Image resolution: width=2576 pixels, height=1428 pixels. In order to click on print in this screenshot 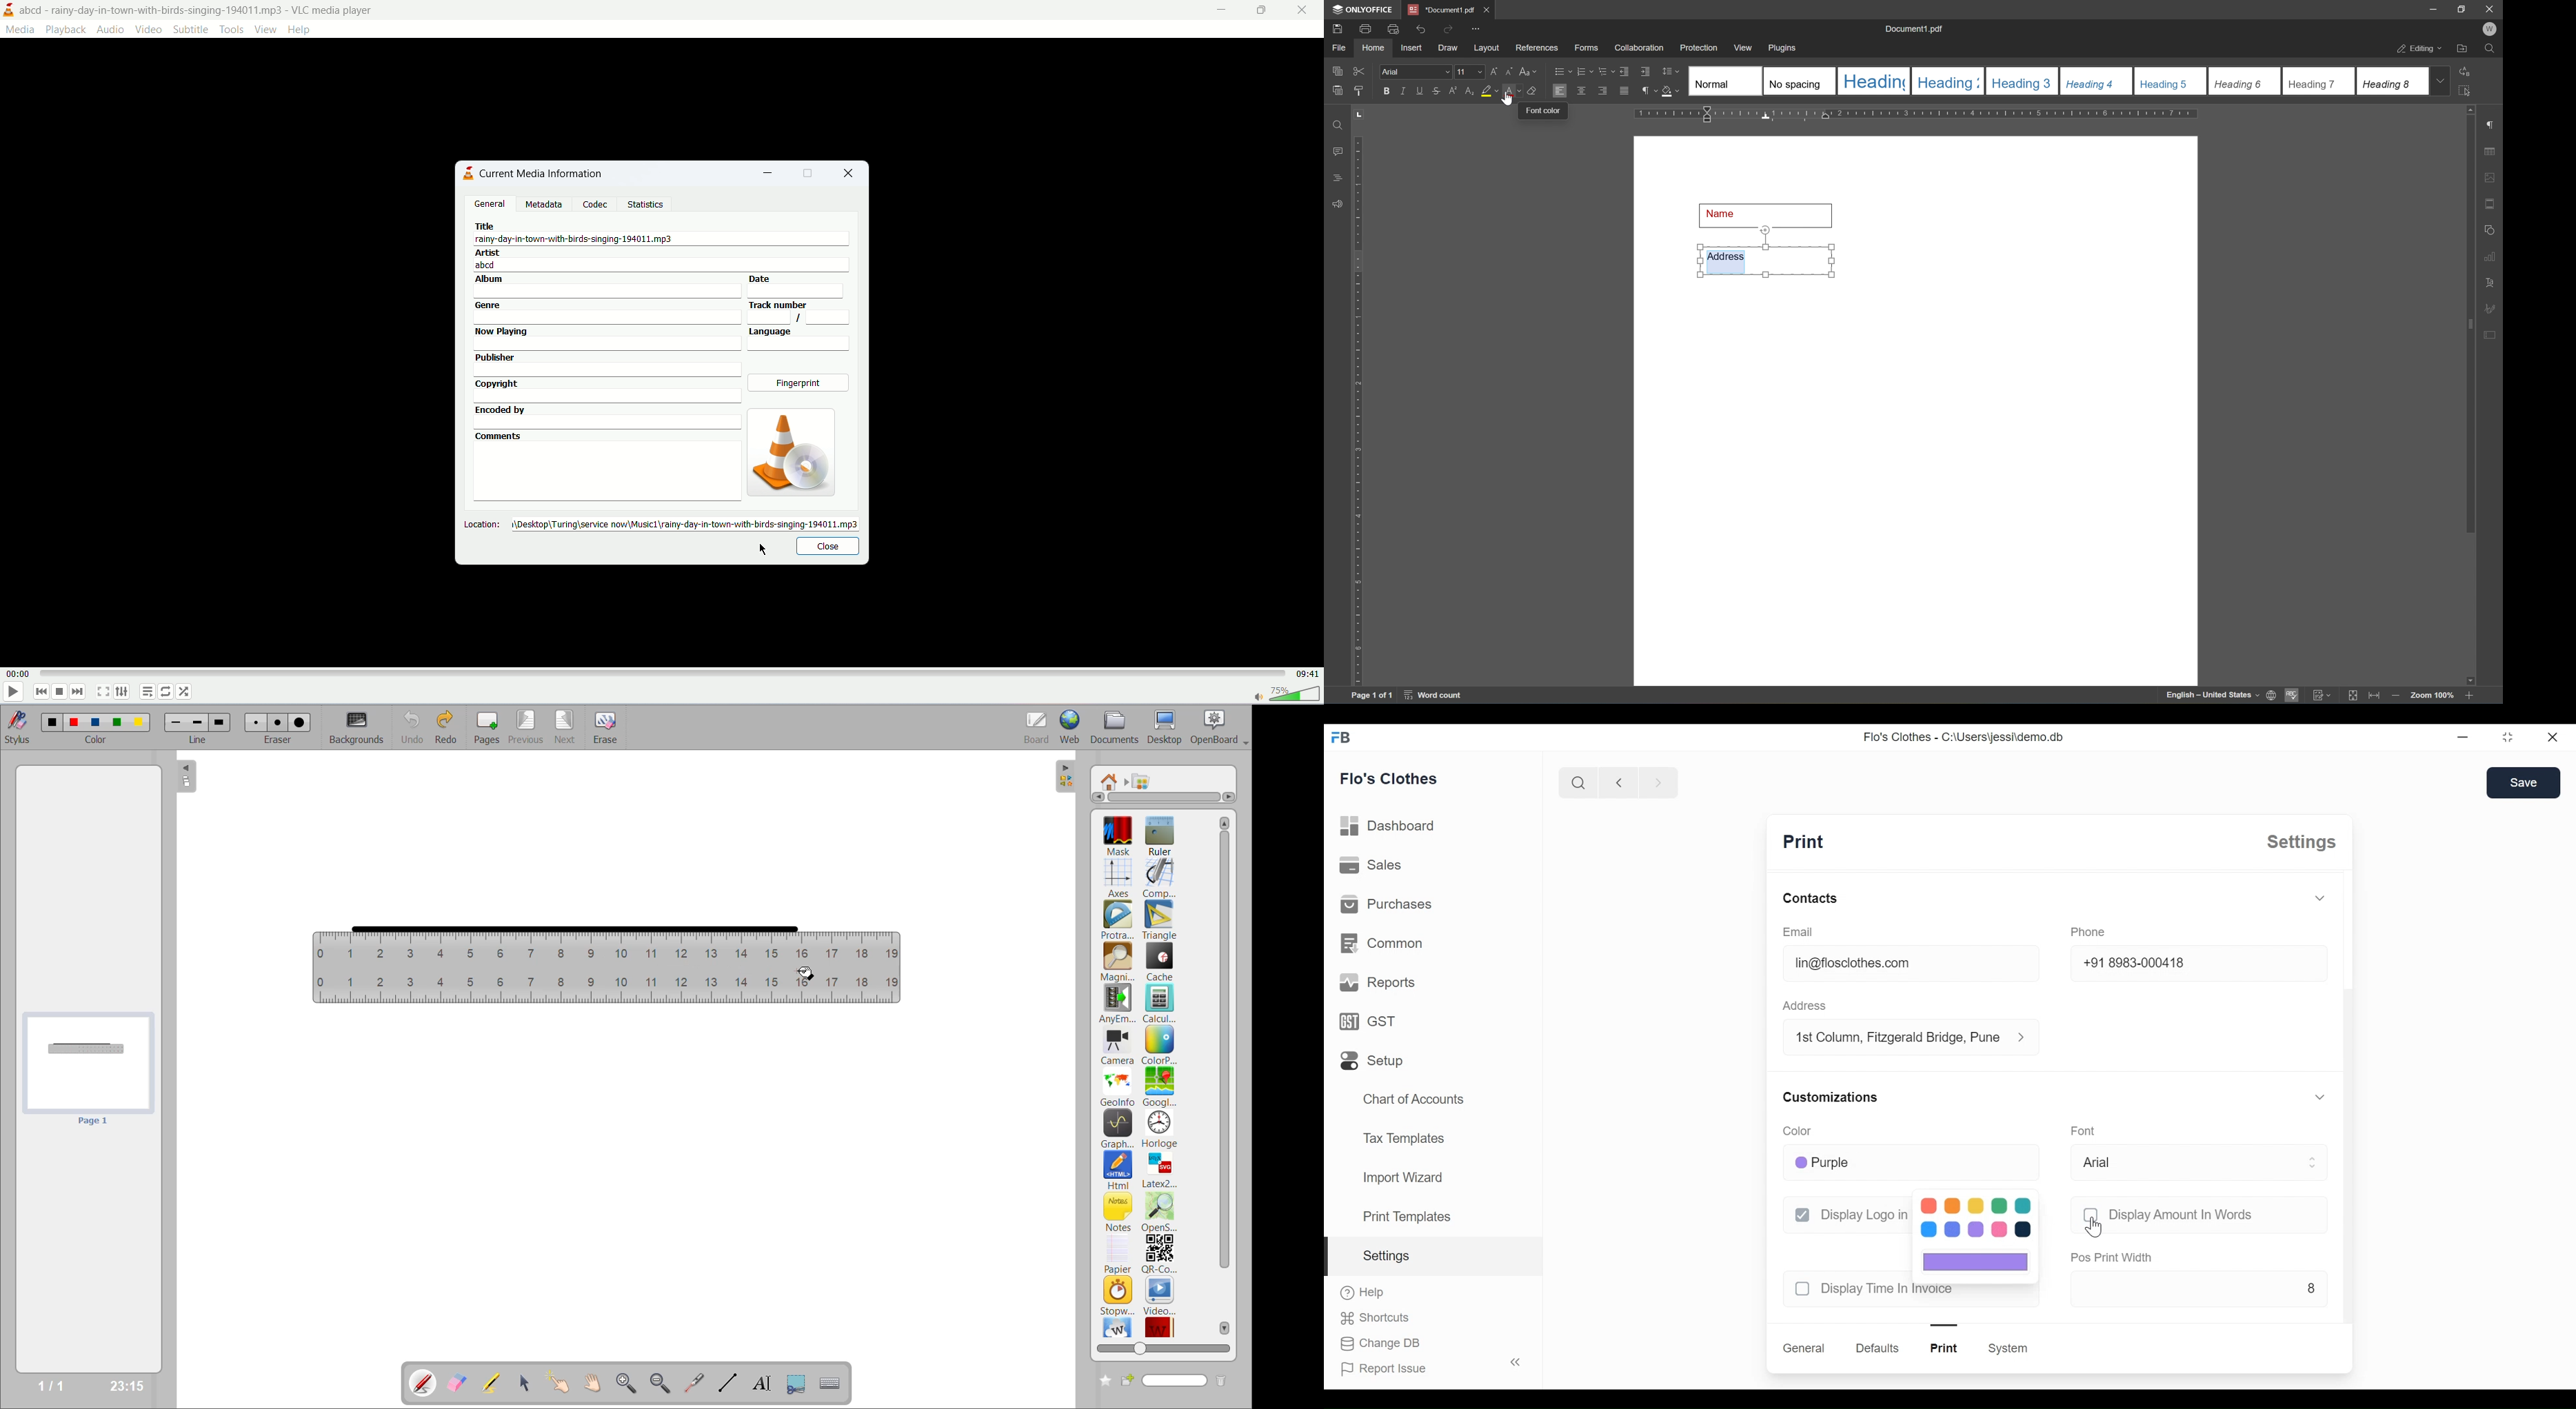, I will do `click(1803, 842)`.